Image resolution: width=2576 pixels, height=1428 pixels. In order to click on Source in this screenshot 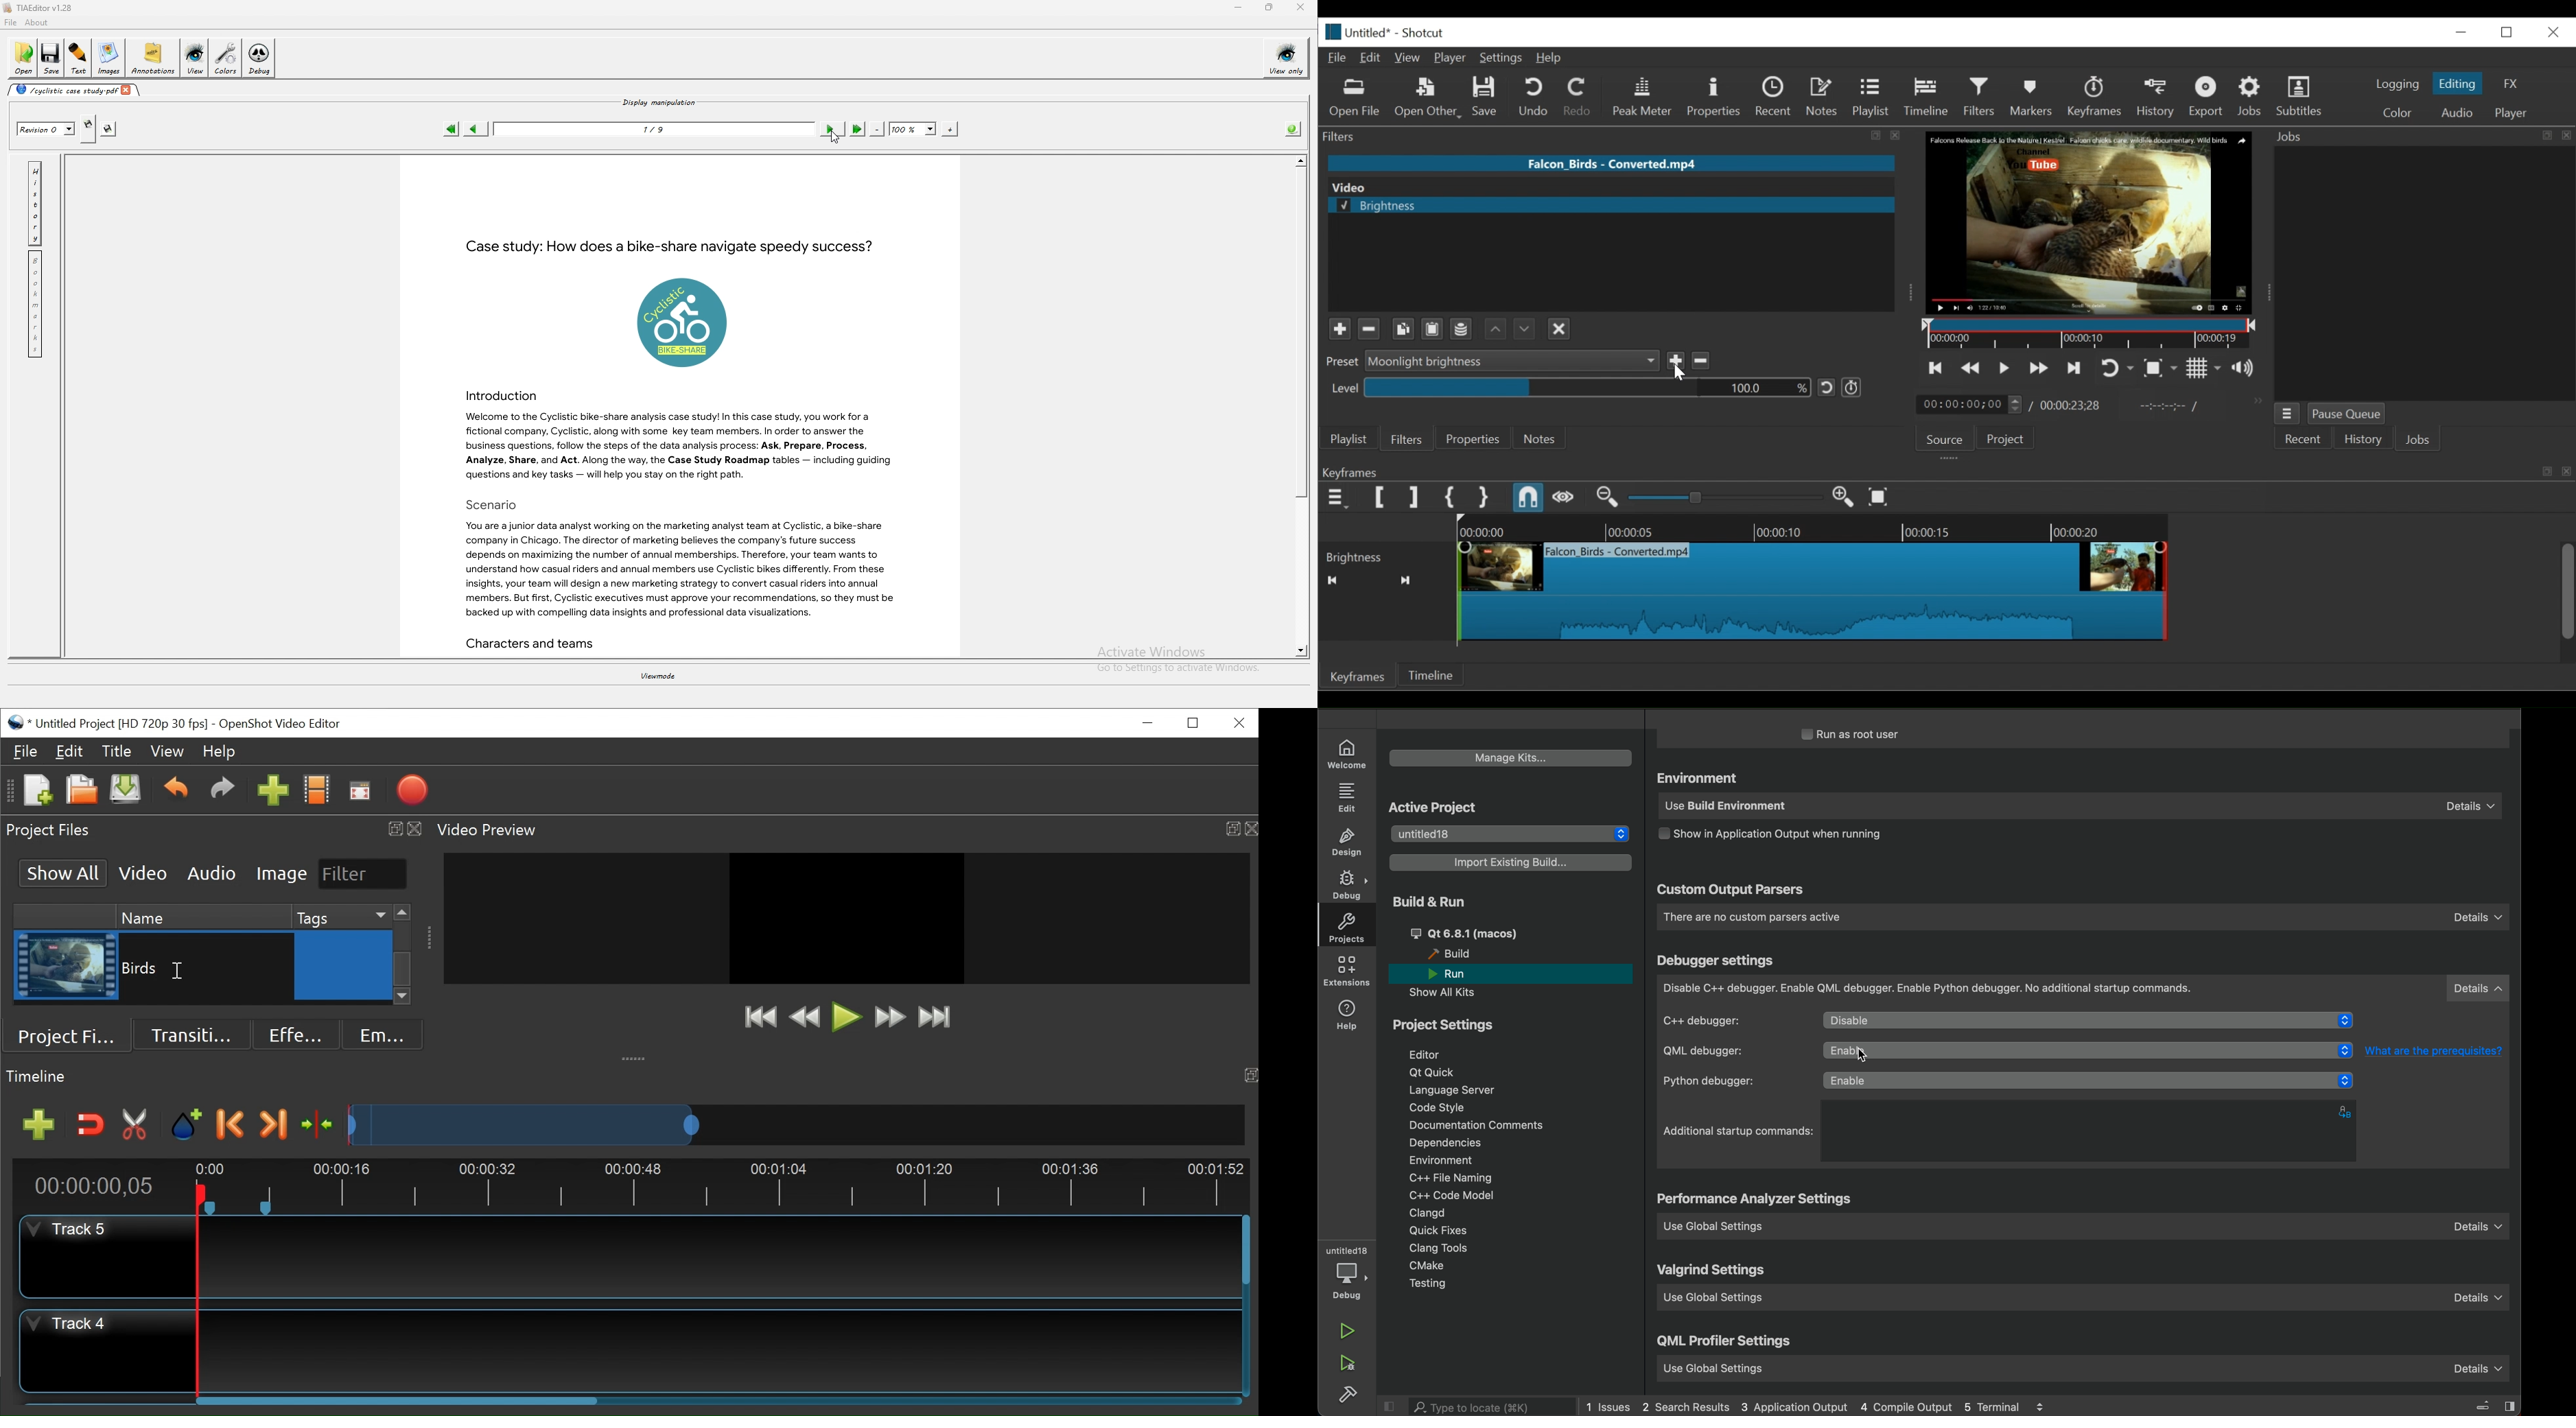, I will do `click(1945, 439)`.